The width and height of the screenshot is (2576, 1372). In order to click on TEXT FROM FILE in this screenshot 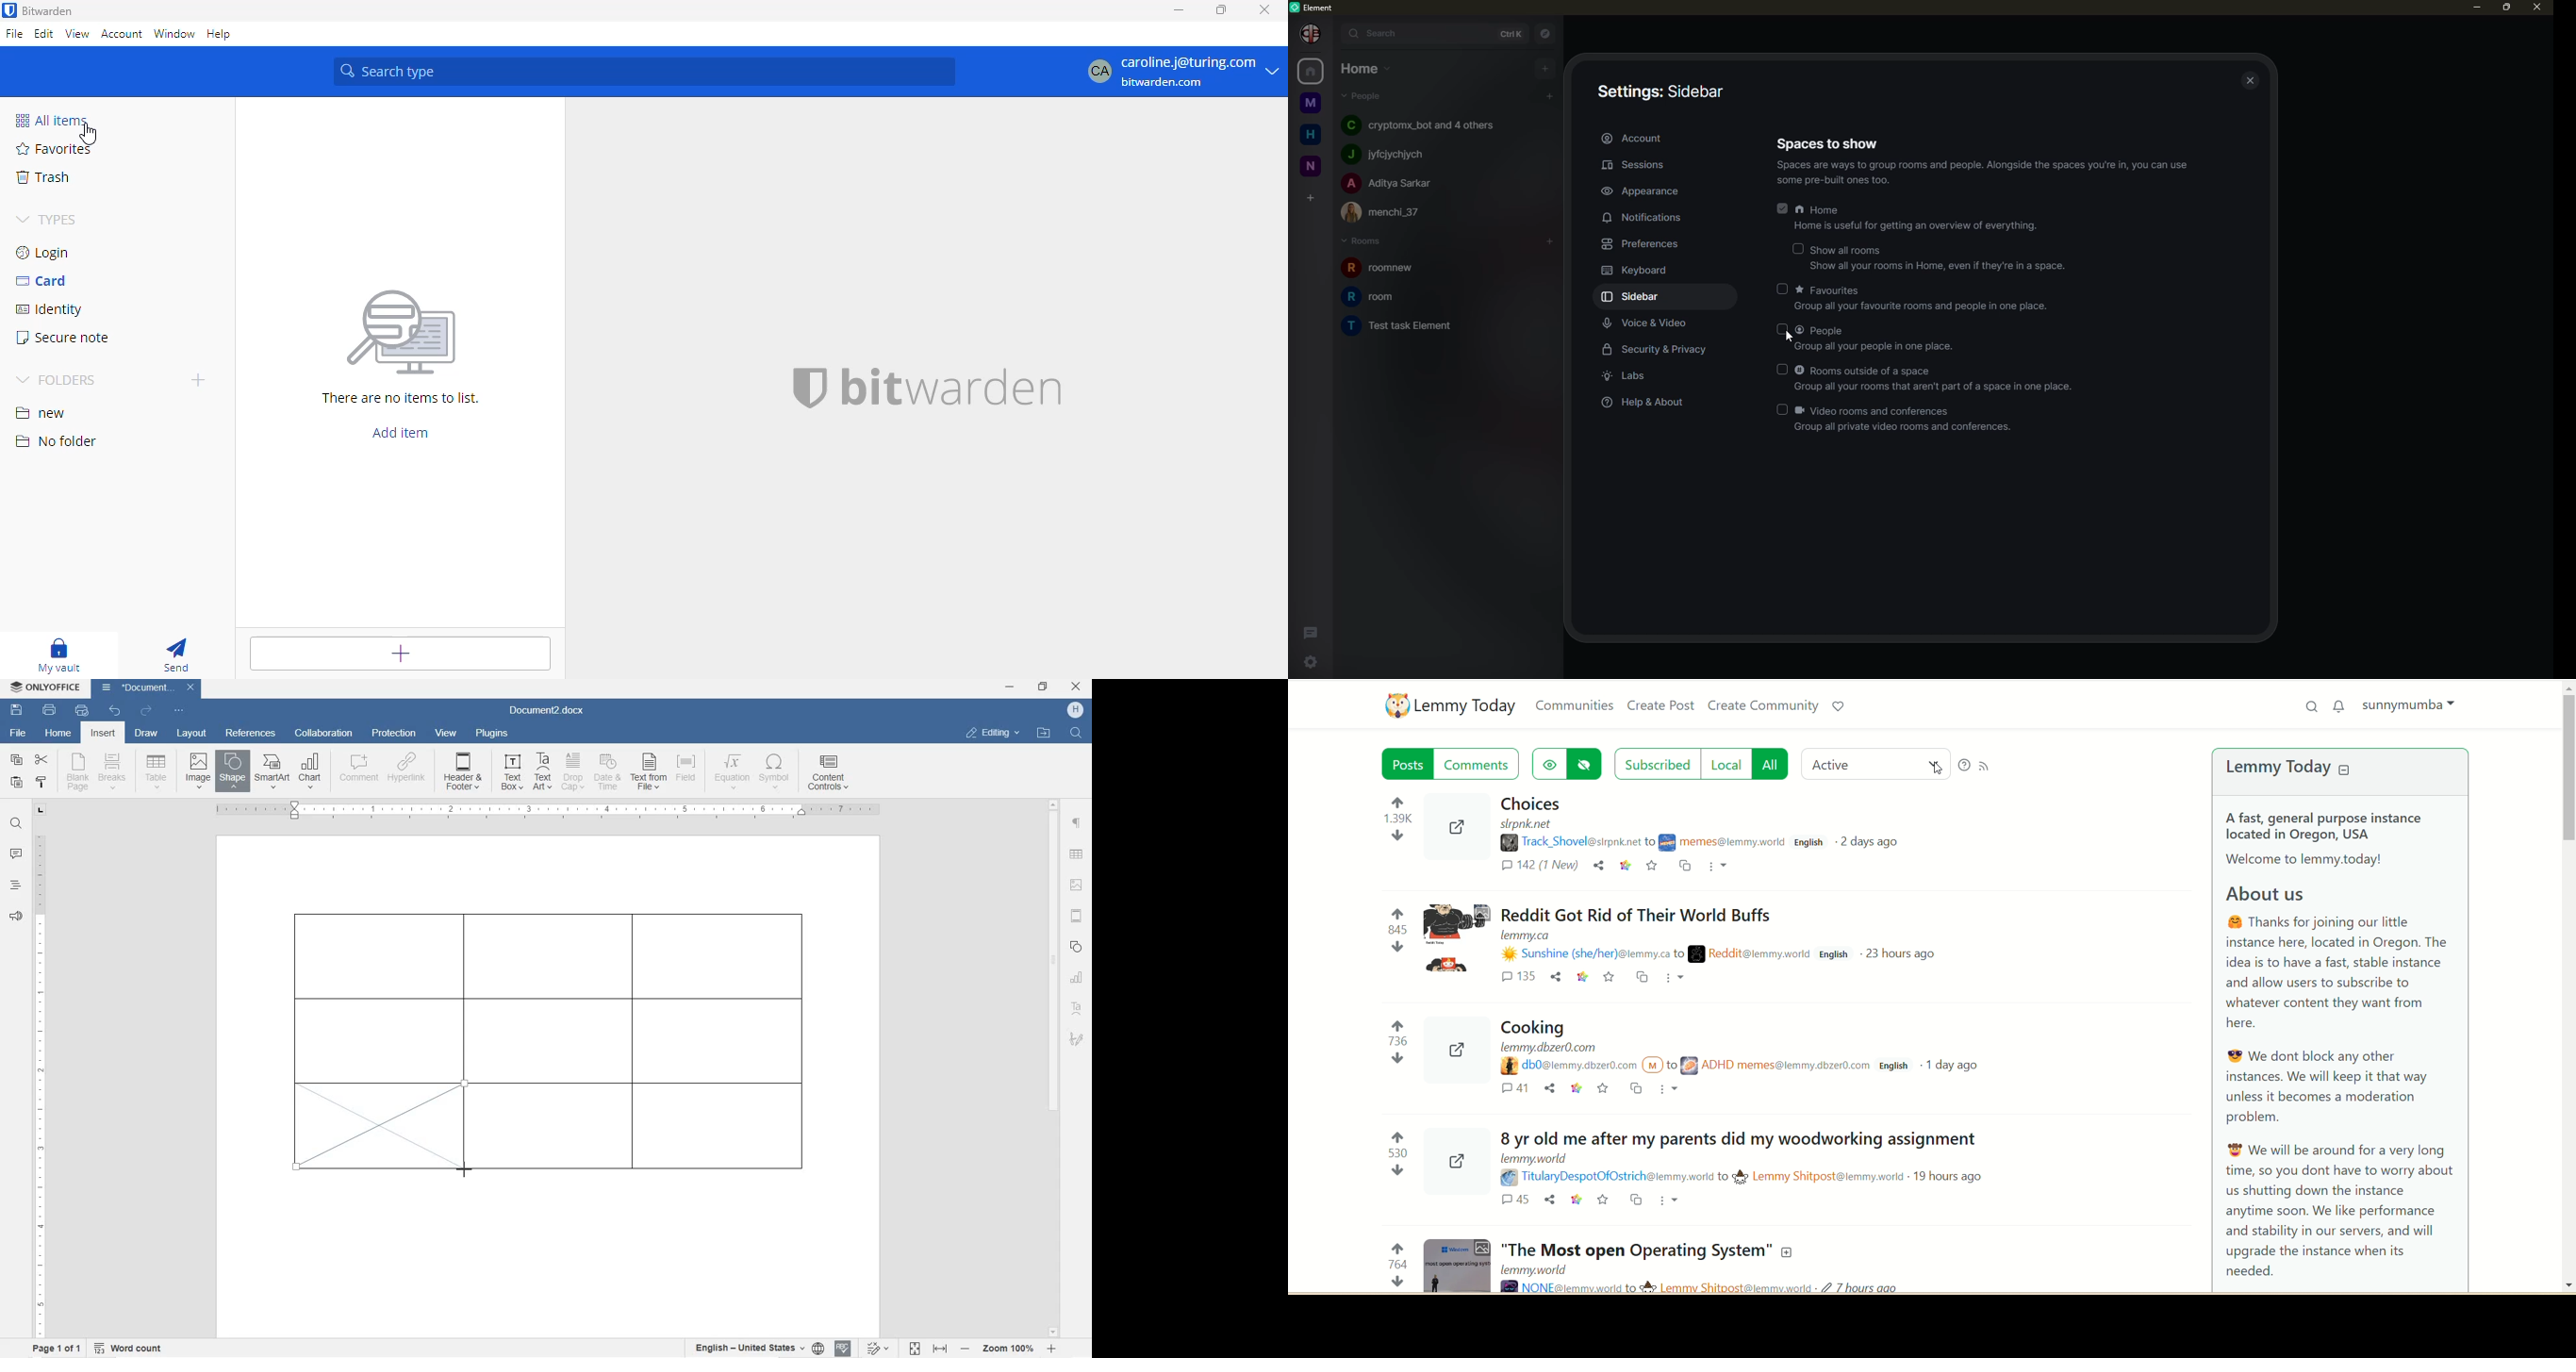, I will do `click(650, 773)`.